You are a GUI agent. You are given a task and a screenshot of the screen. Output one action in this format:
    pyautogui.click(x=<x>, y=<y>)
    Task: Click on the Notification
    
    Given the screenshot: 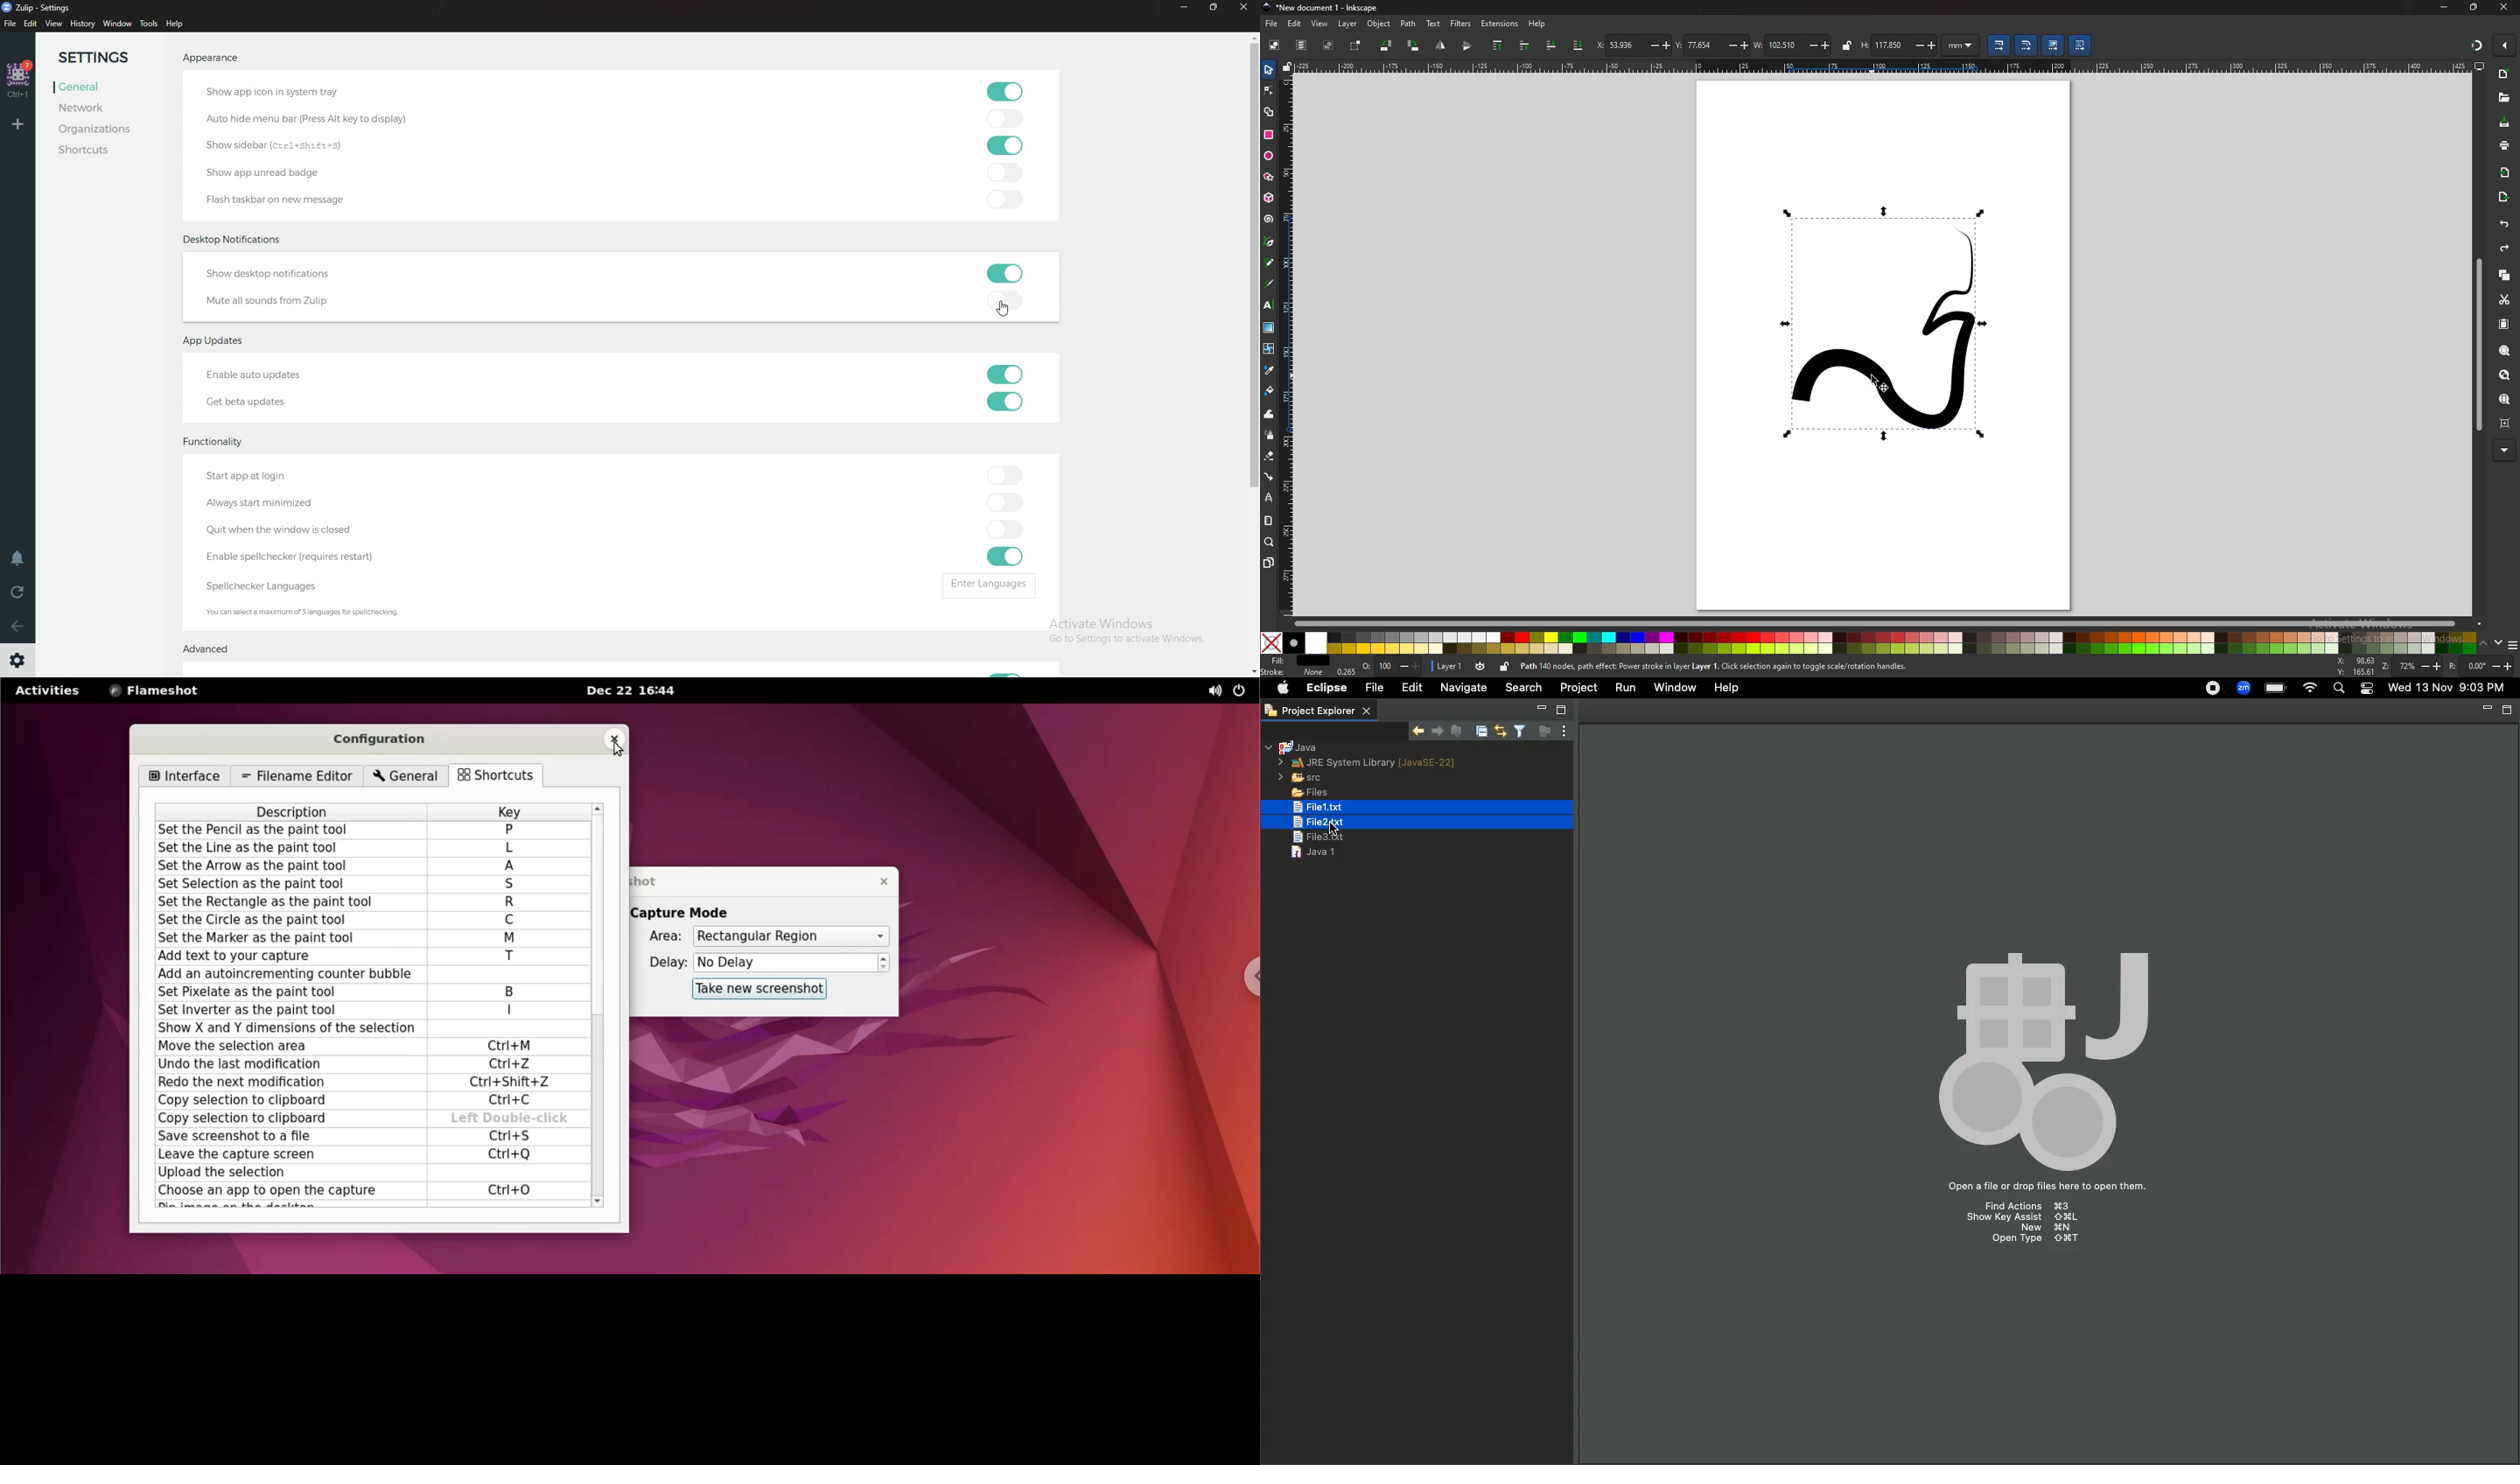 What is the action you would take?
    pyautogui.click(x=2369, y=688)
    